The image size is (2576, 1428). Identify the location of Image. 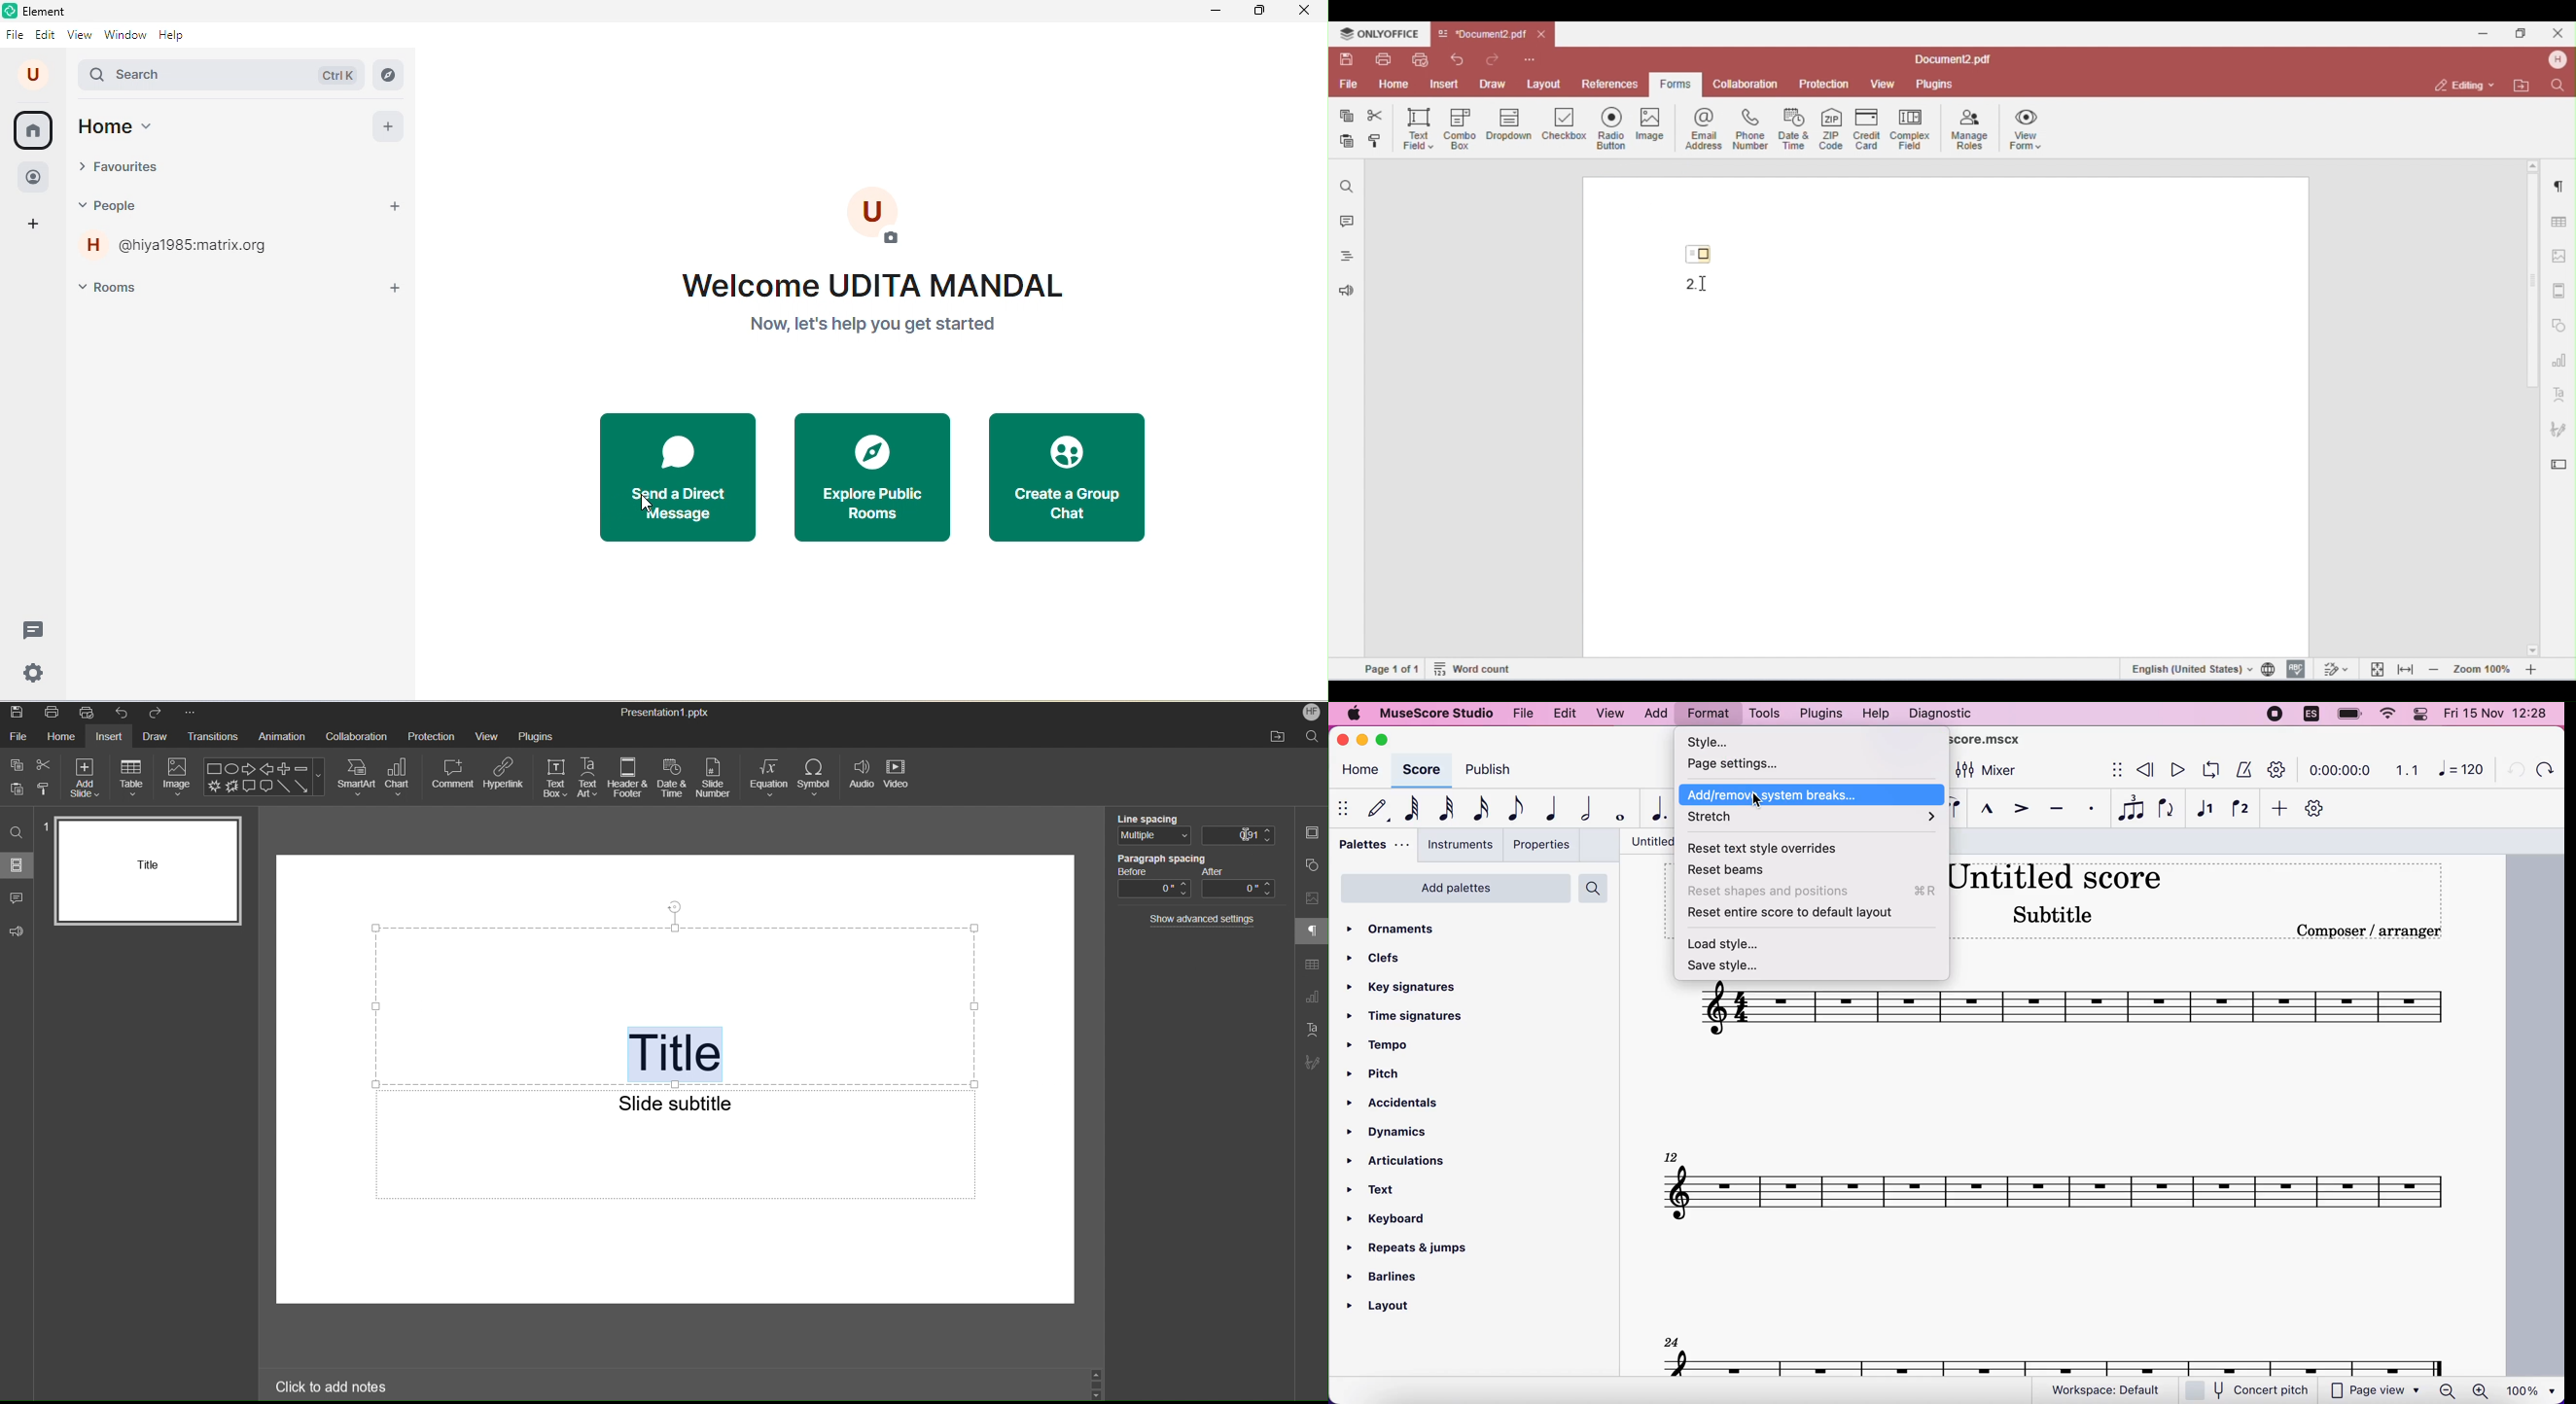
(177, 778).